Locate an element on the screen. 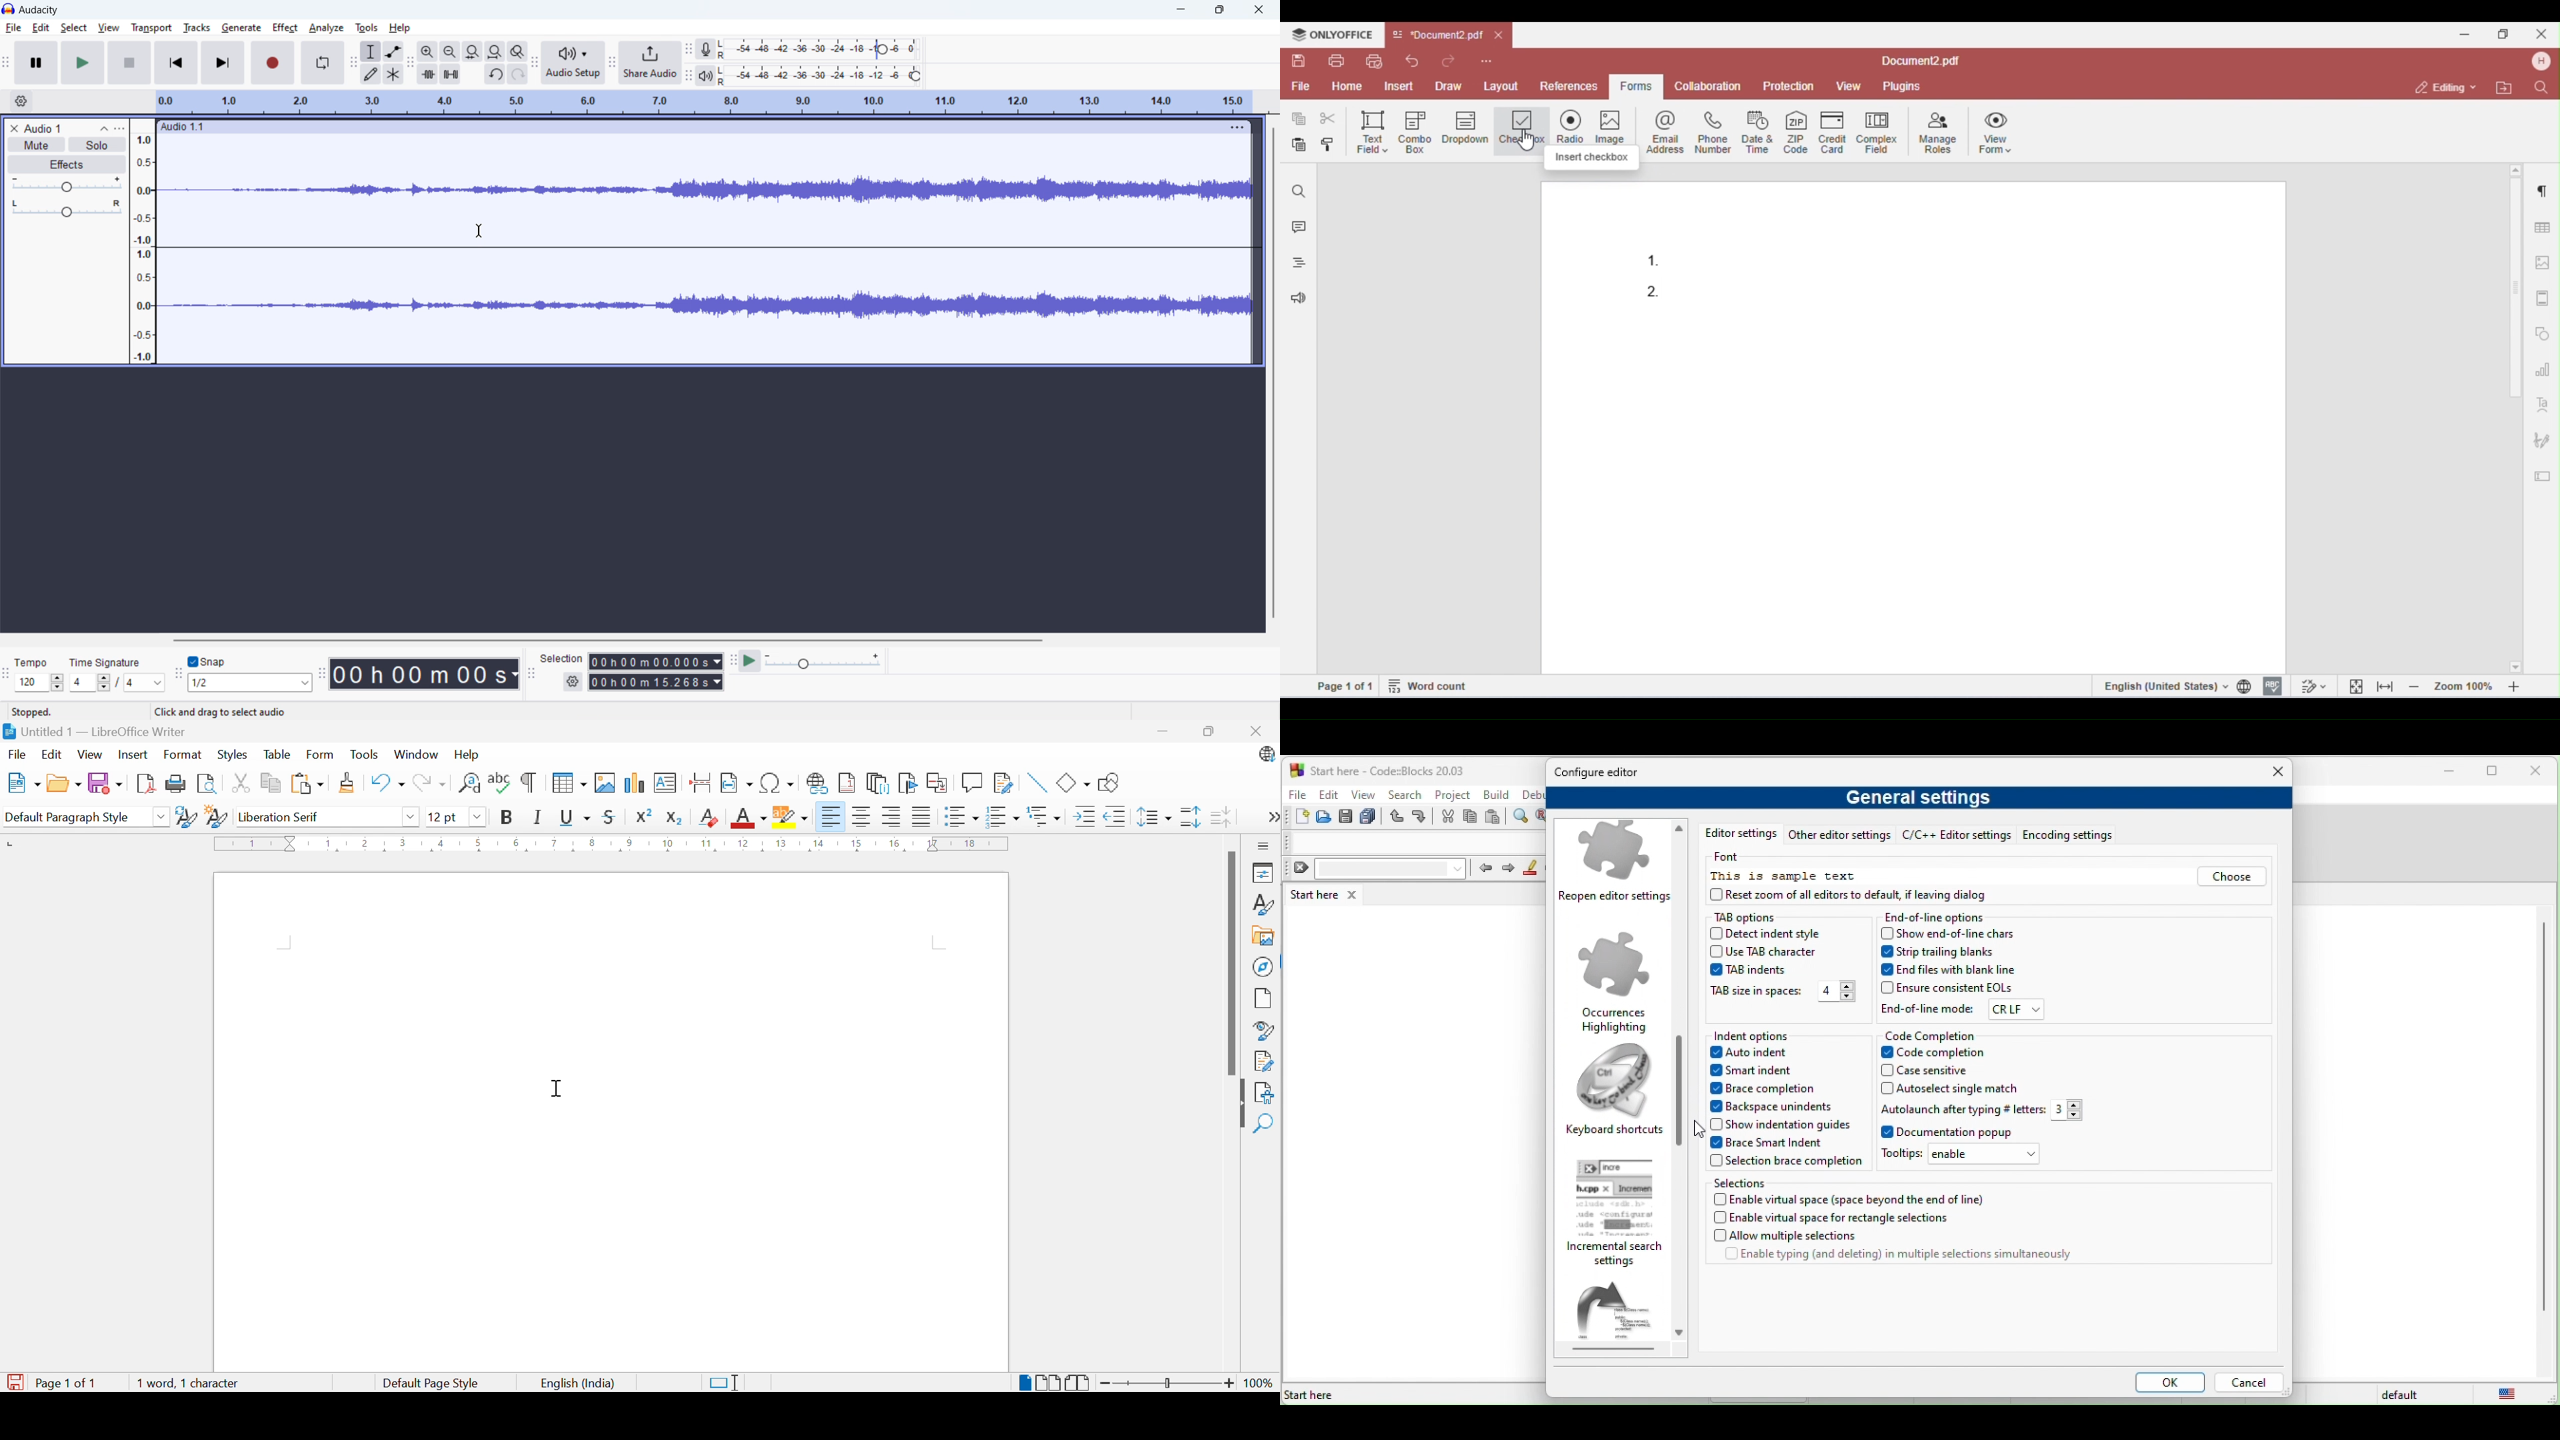 The width and height of the screenshot is (2576, 1456). strip trailing blanks is located at coordinates (1942, 952).